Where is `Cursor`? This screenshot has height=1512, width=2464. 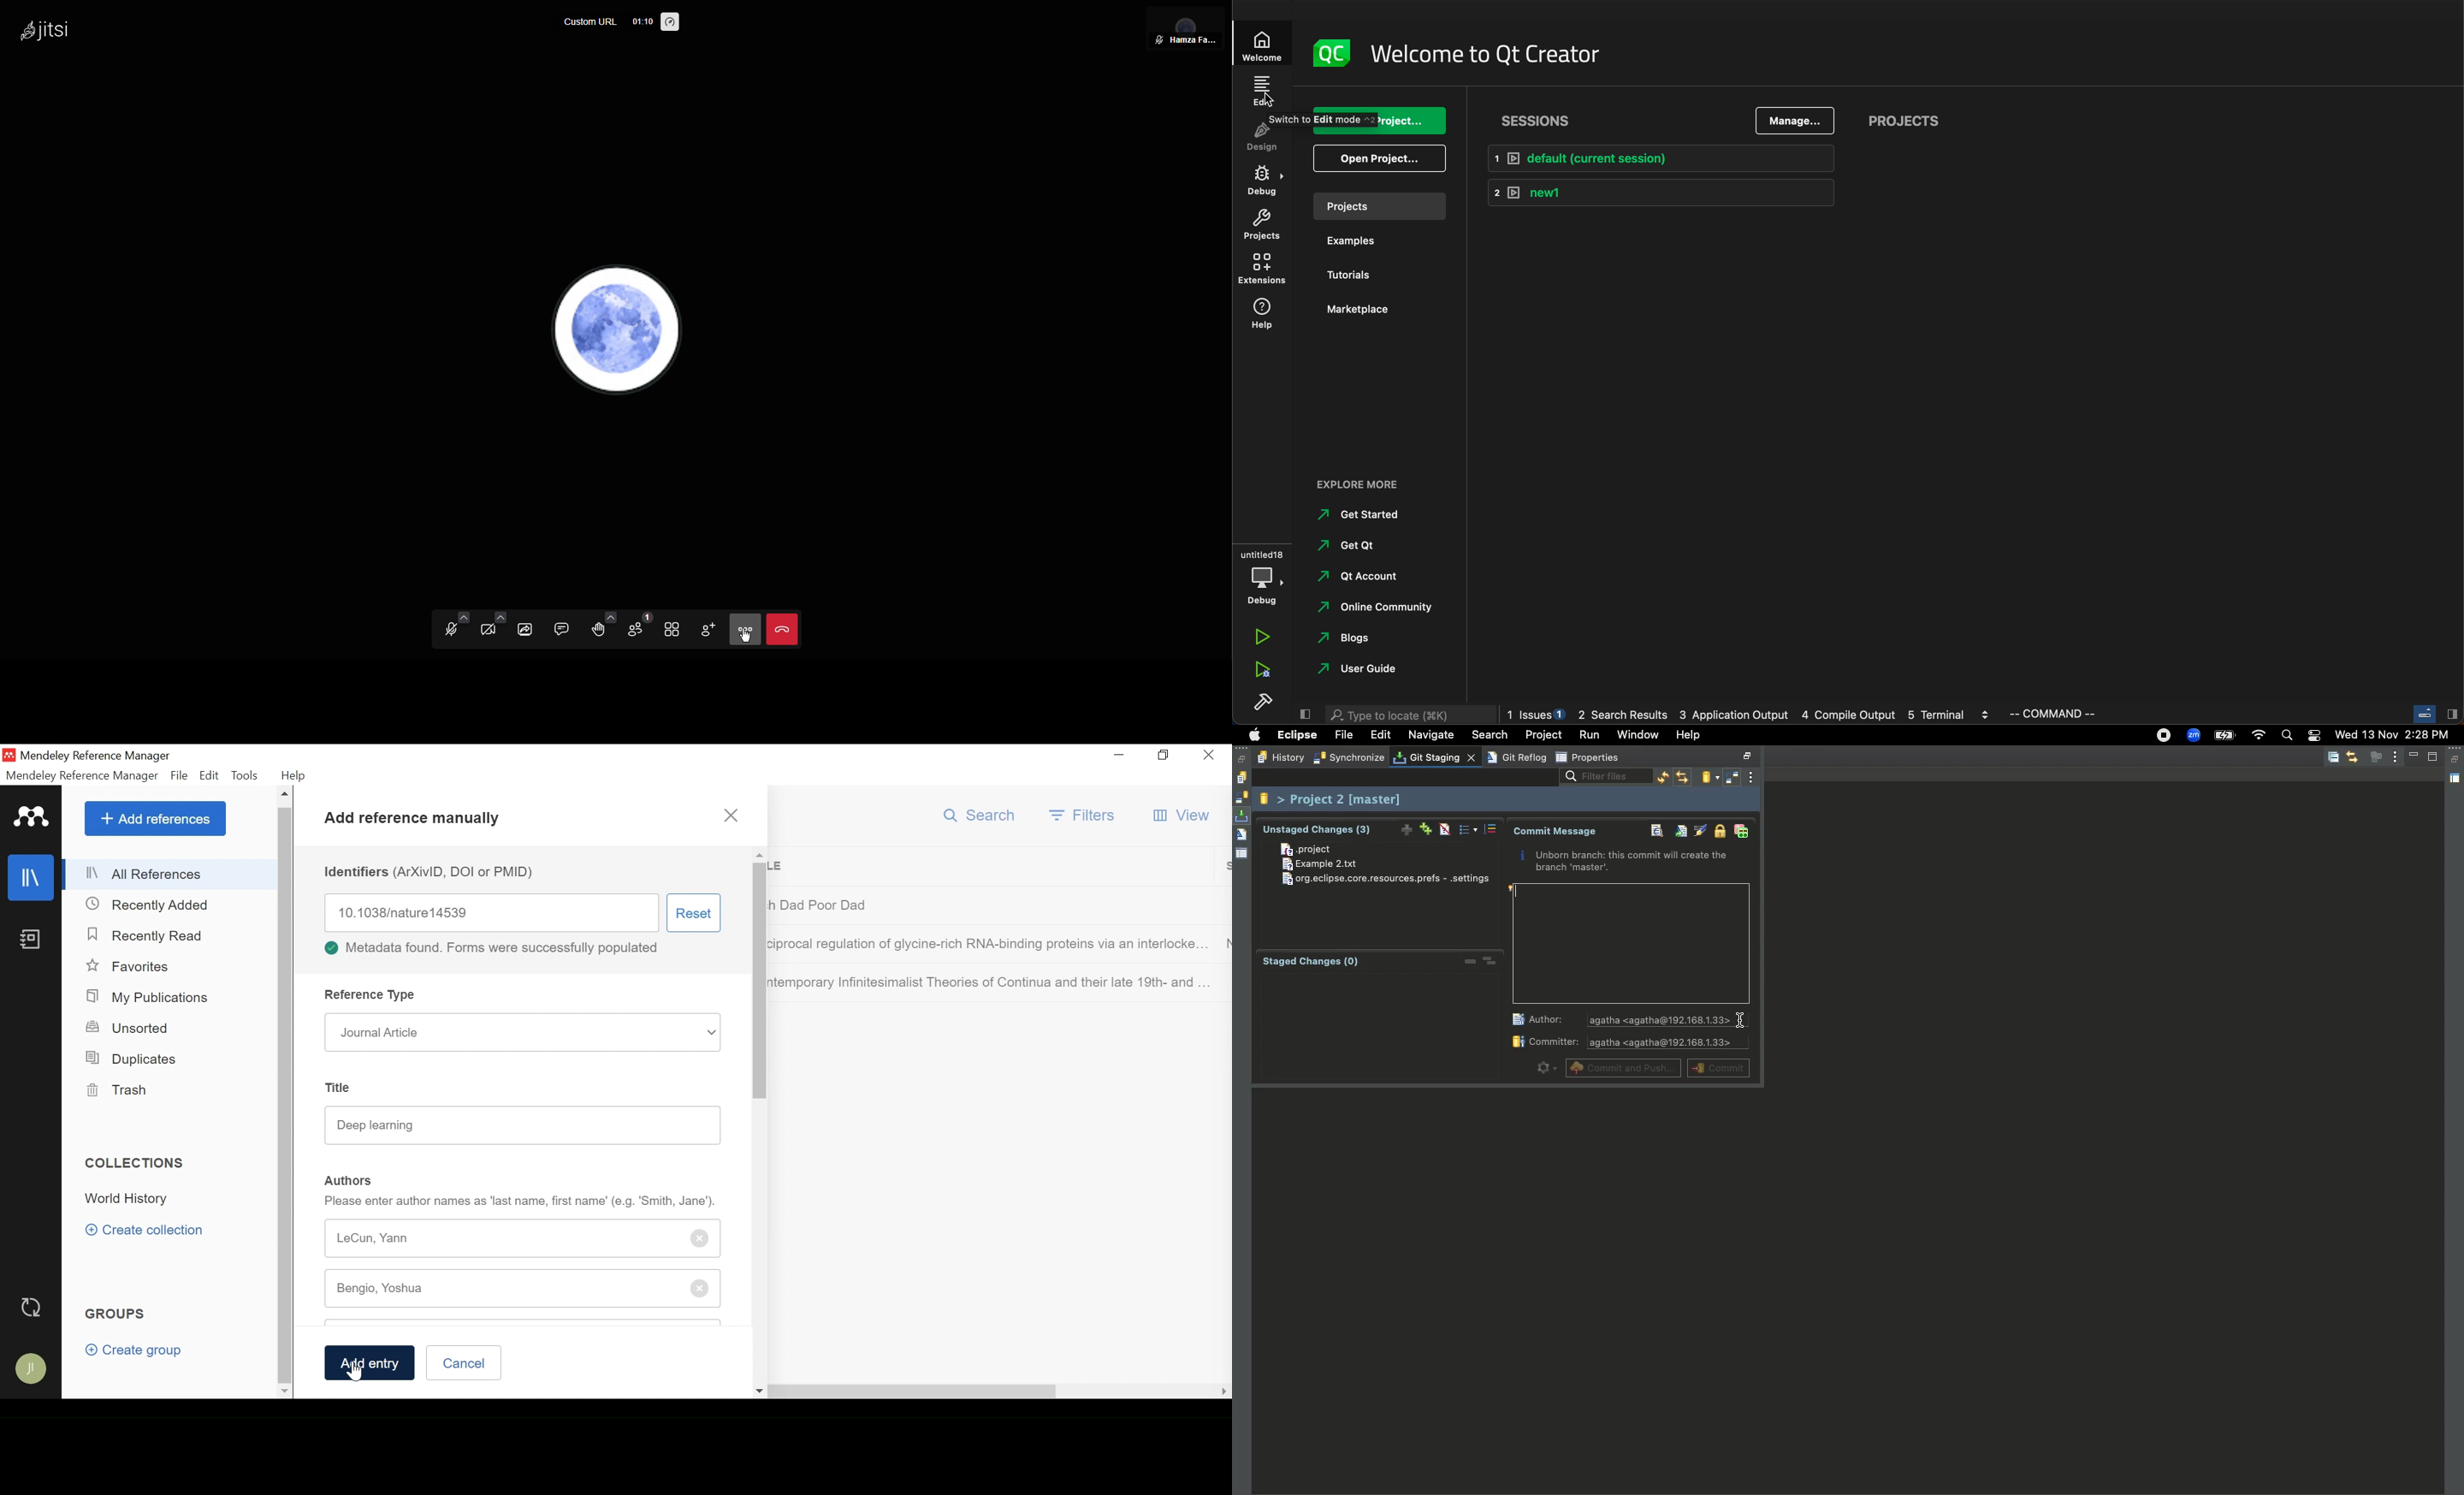 Cursor is located at coordinates (746, 637).